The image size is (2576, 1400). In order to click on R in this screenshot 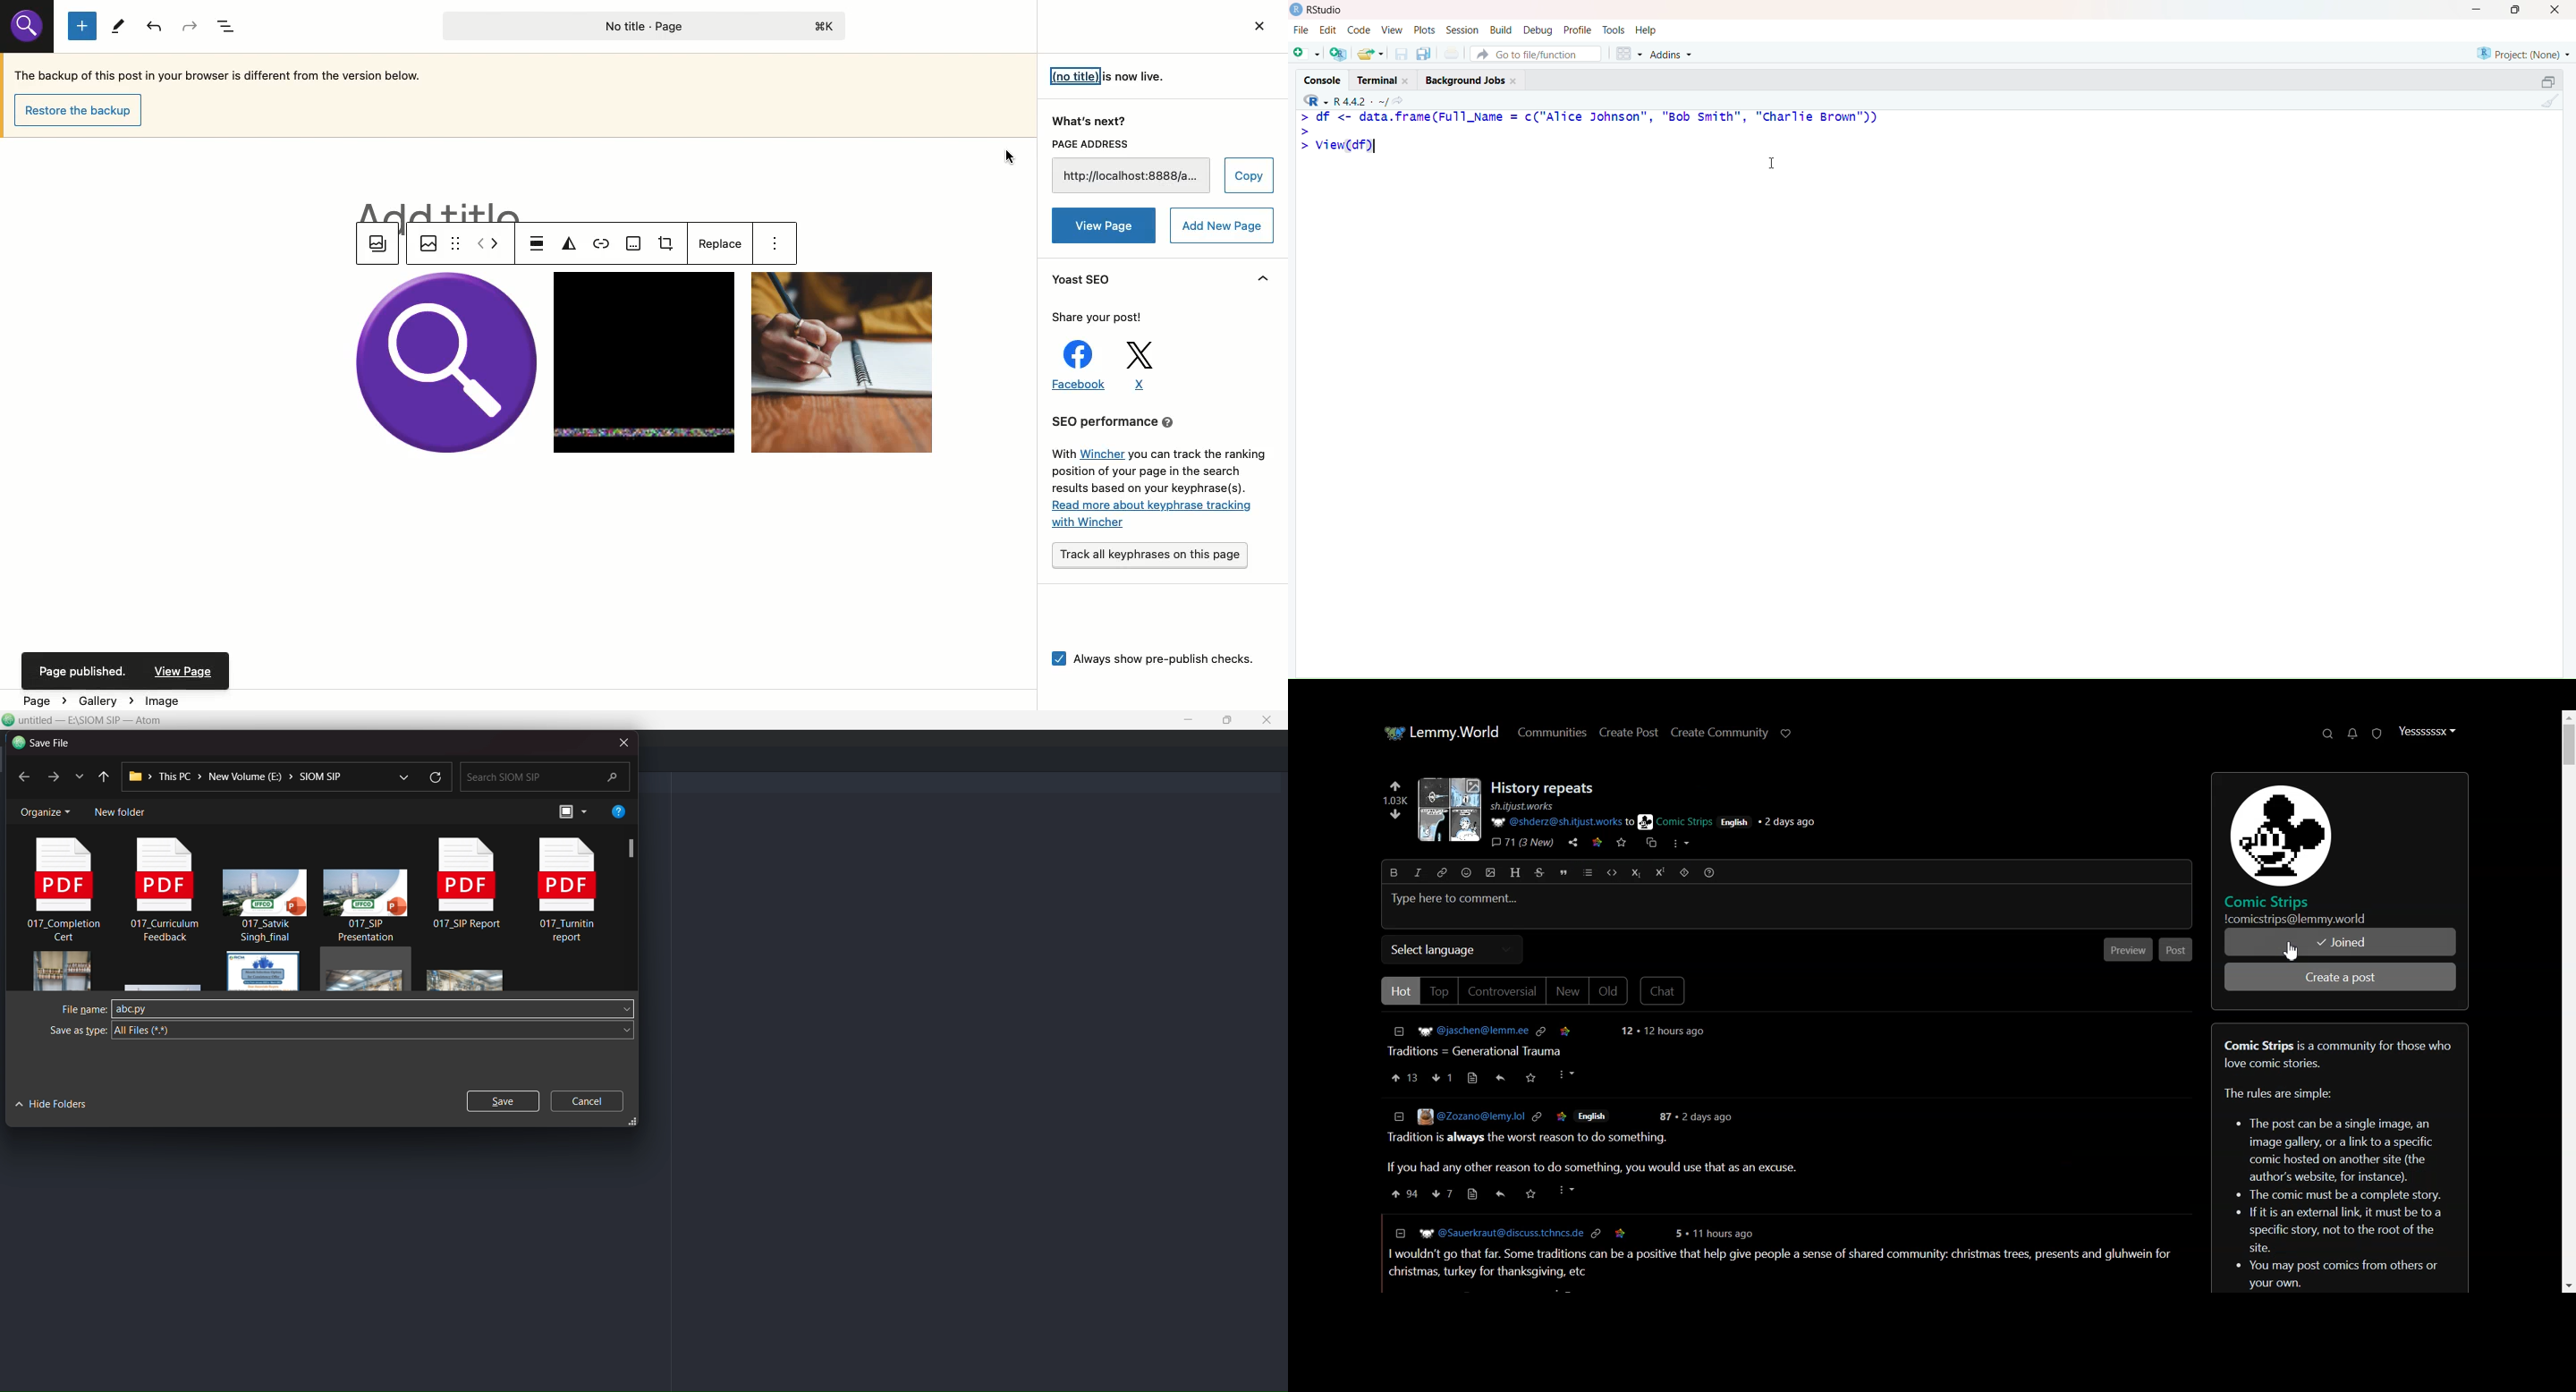, I will do `click(1312, 100)`.